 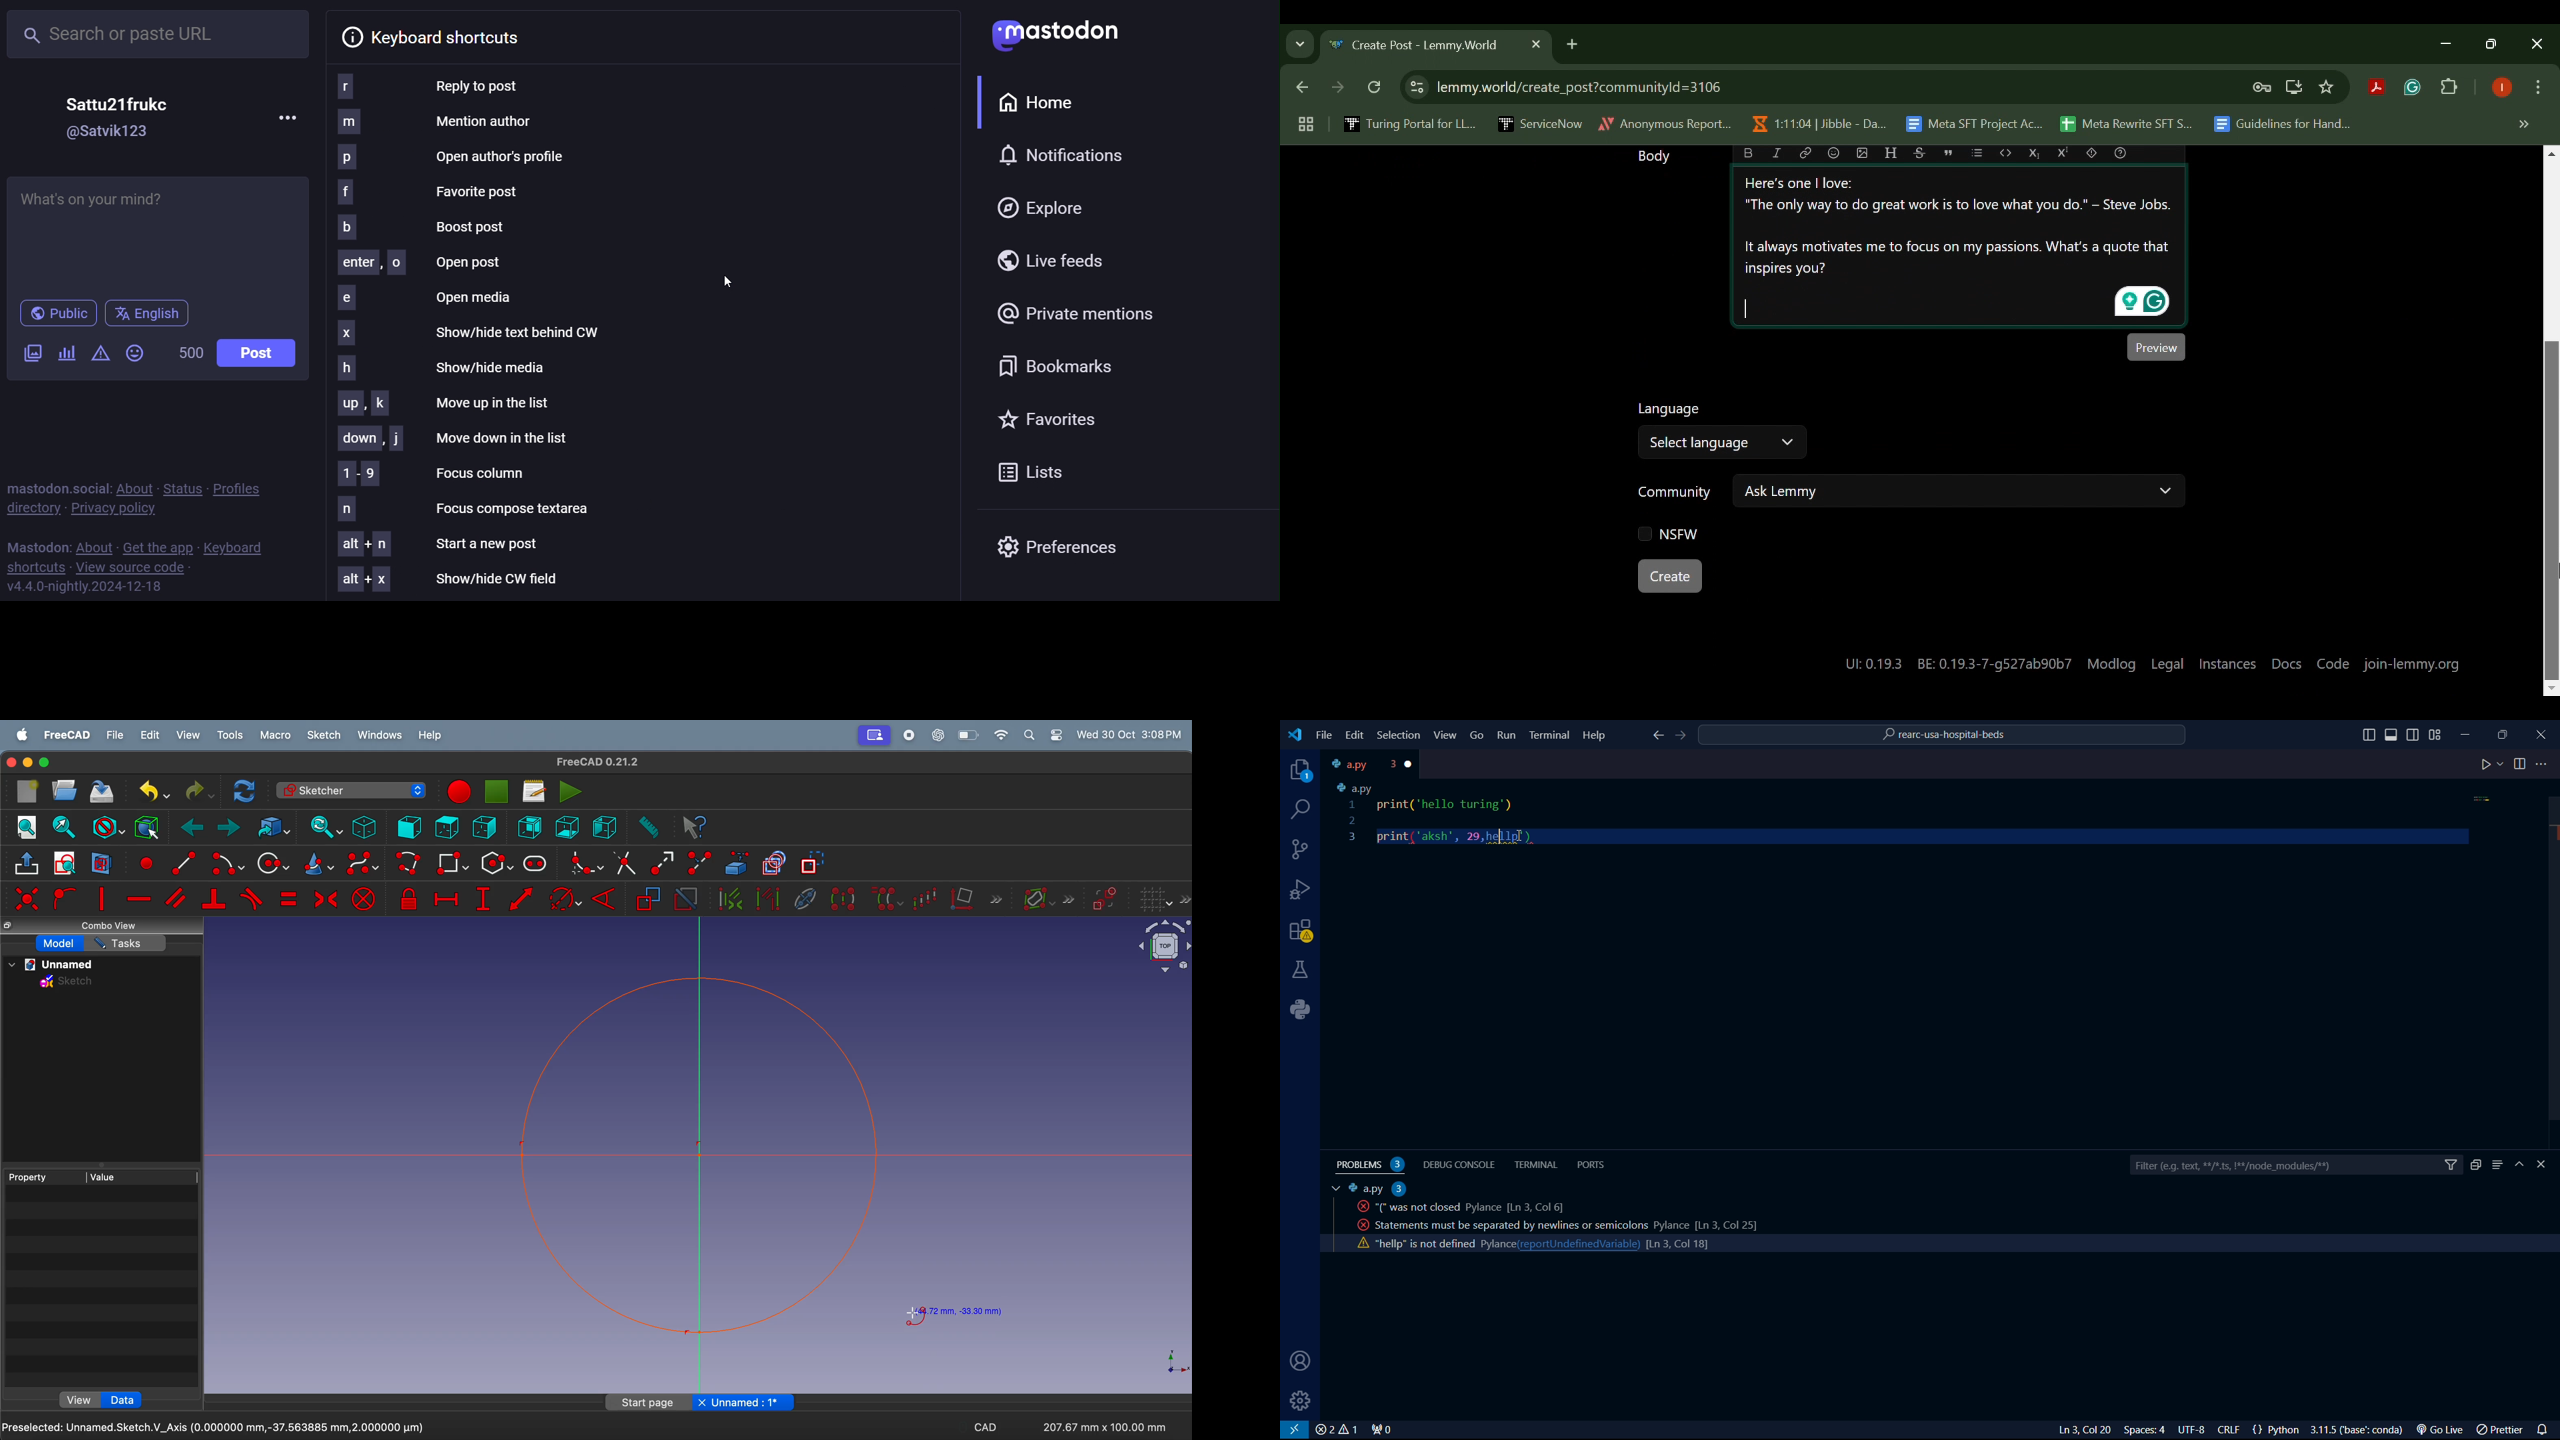 What do you see at coordinates (194, 828) in the screenshot?
I see `back` at bounding box center [194, 828].